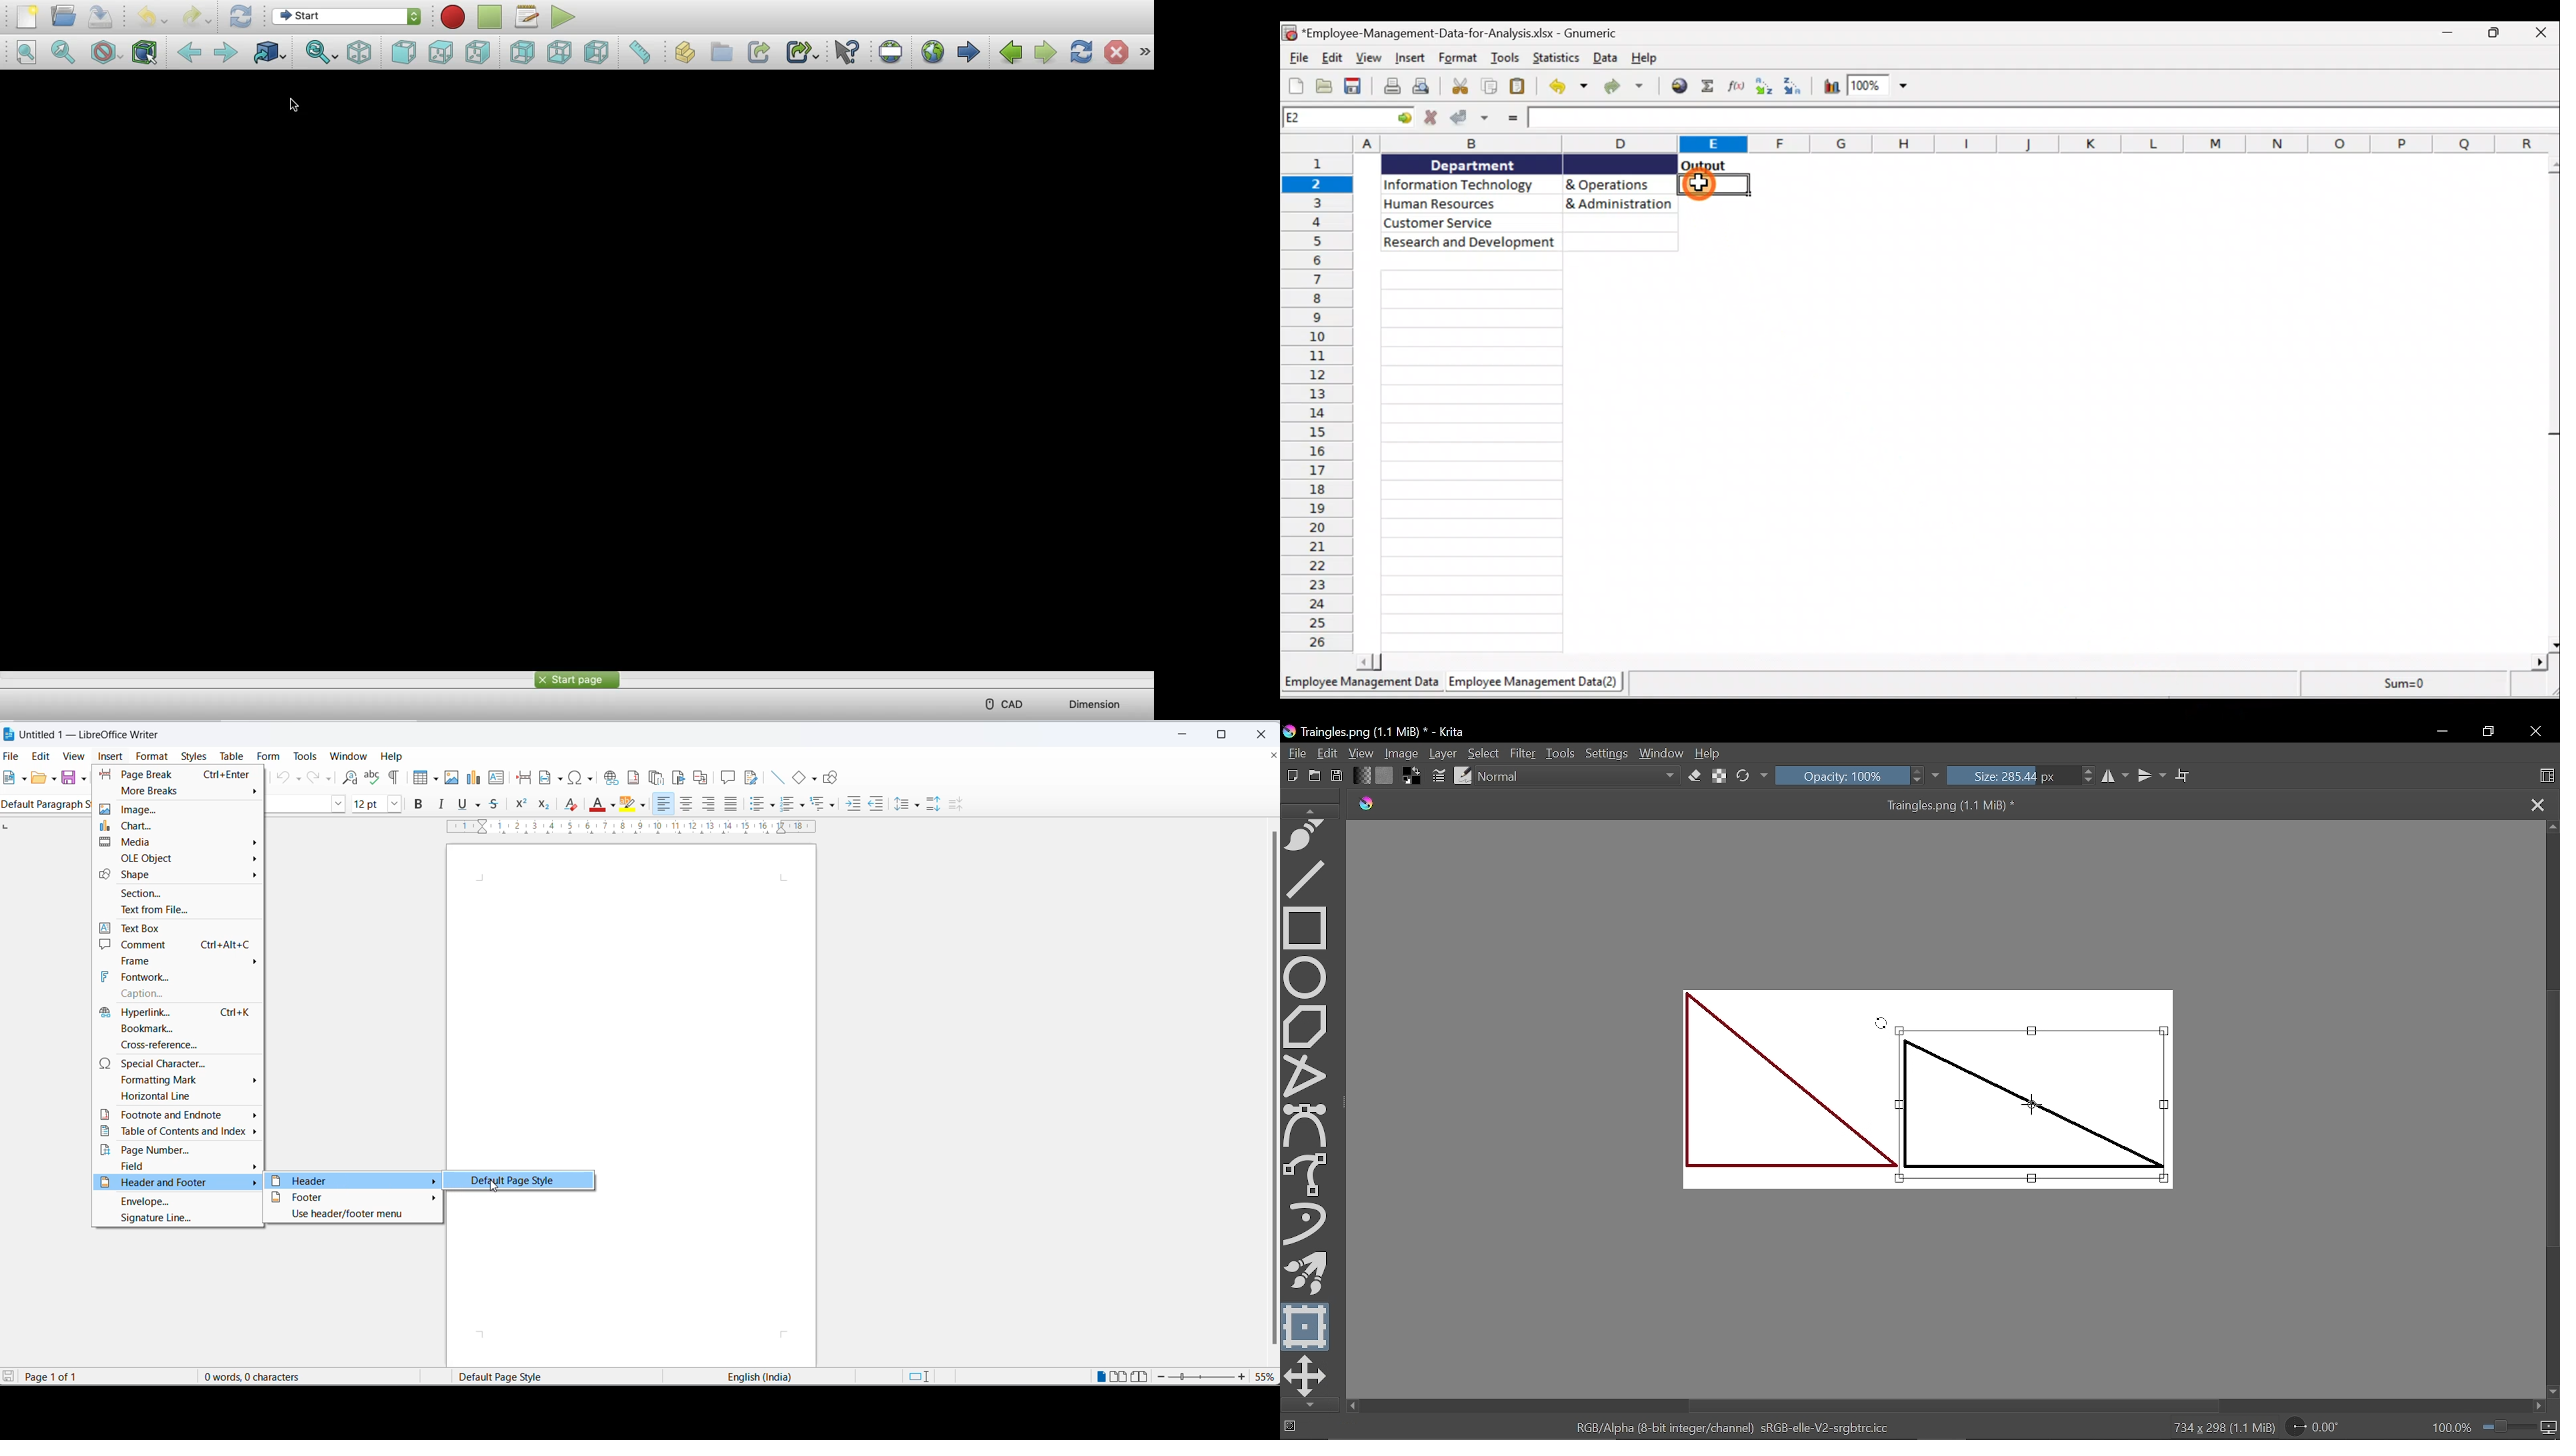  I want to click on Redo undone action, so click(1629, 88).